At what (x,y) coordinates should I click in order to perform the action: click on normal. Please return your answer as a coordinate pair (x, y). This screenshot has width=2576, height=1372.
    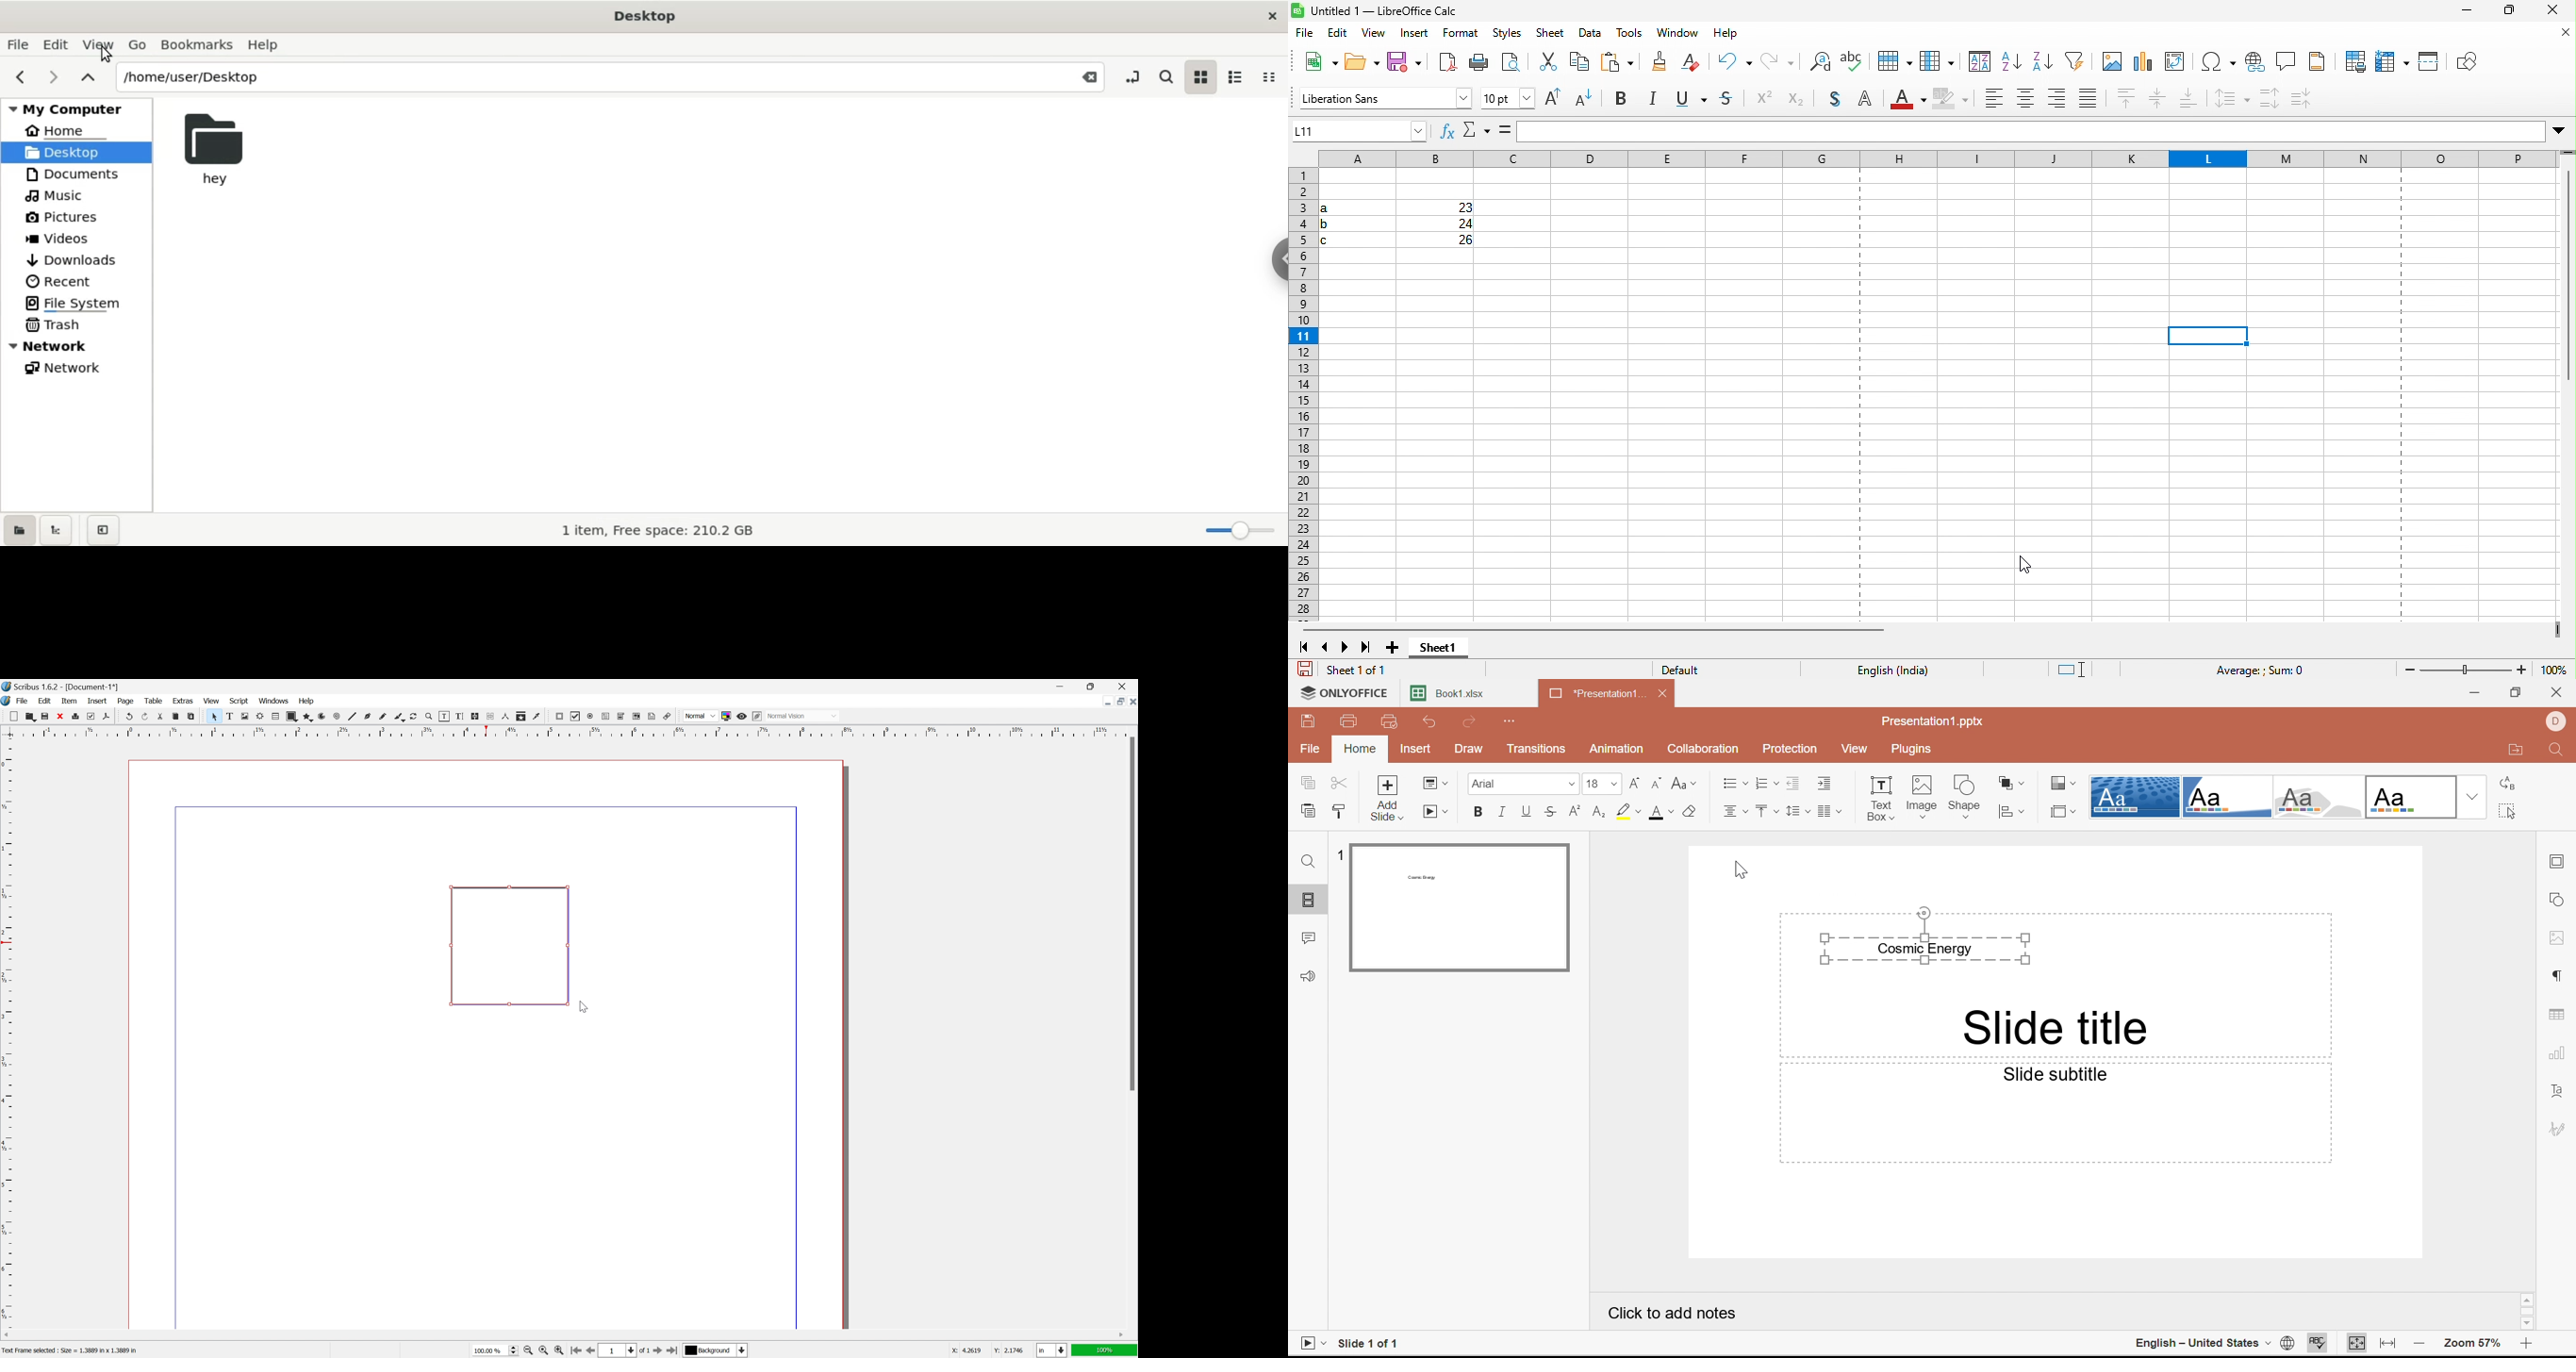
    Looking at the image, I should click on (701, 715).